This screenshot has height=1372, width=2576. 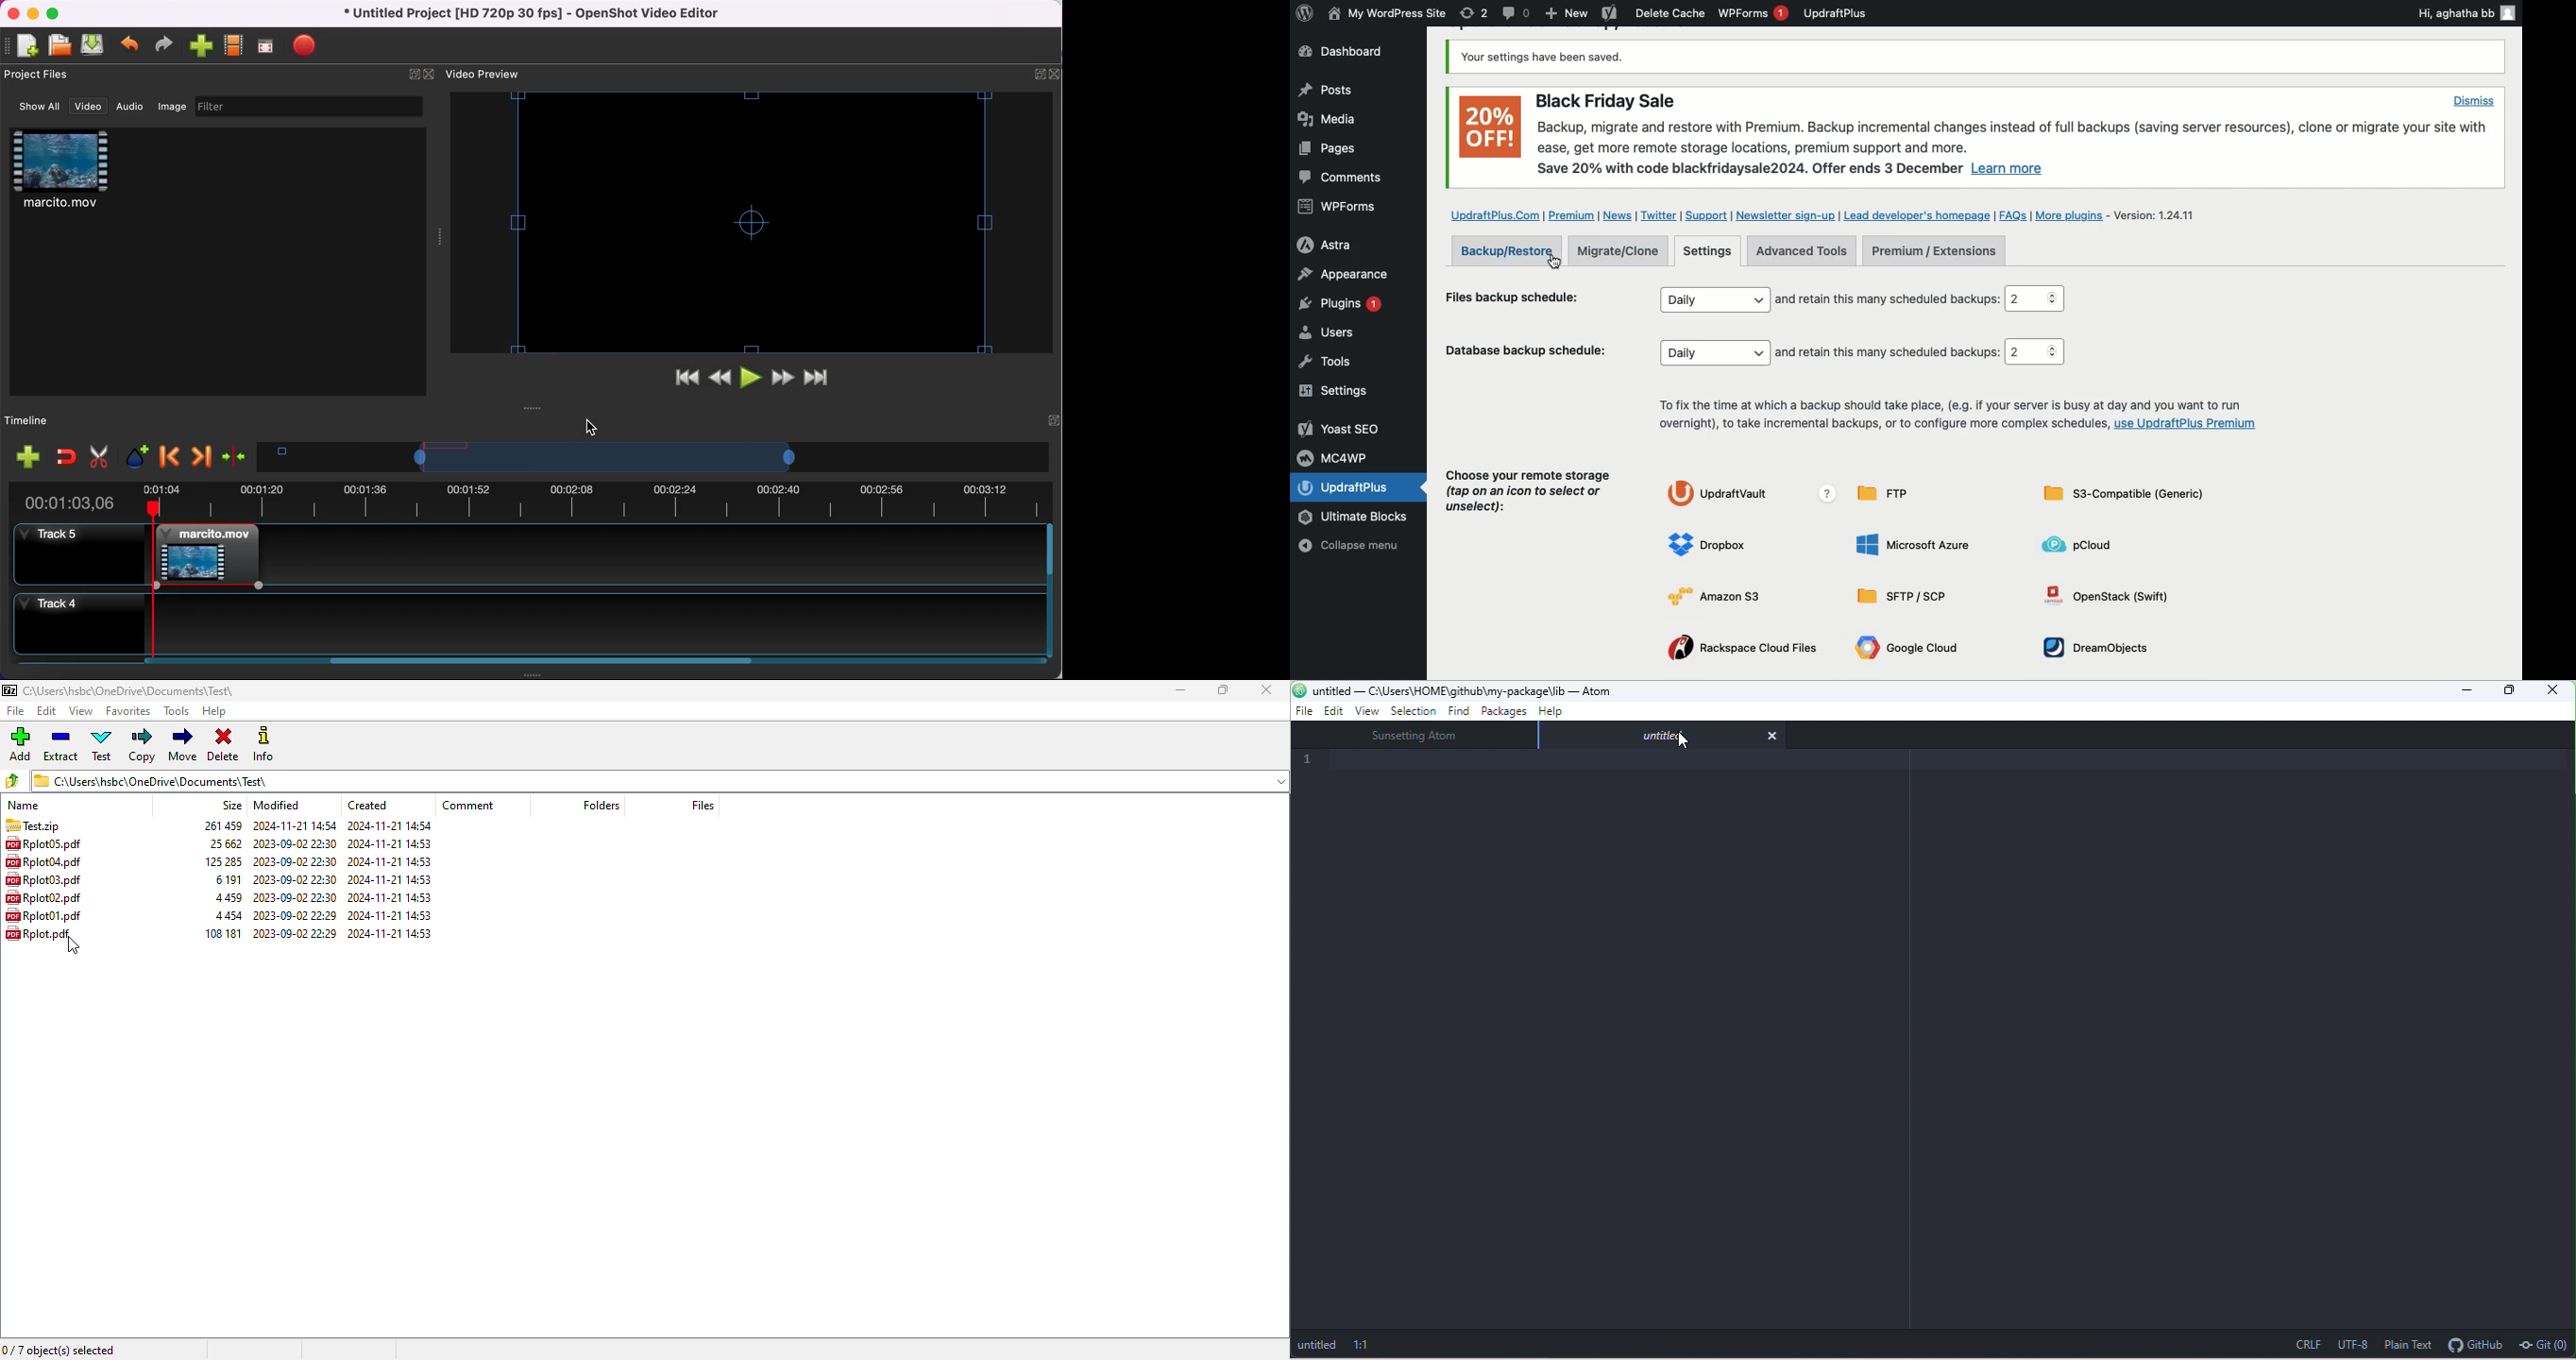 I want to click on redo, so click(x=163, y=45).